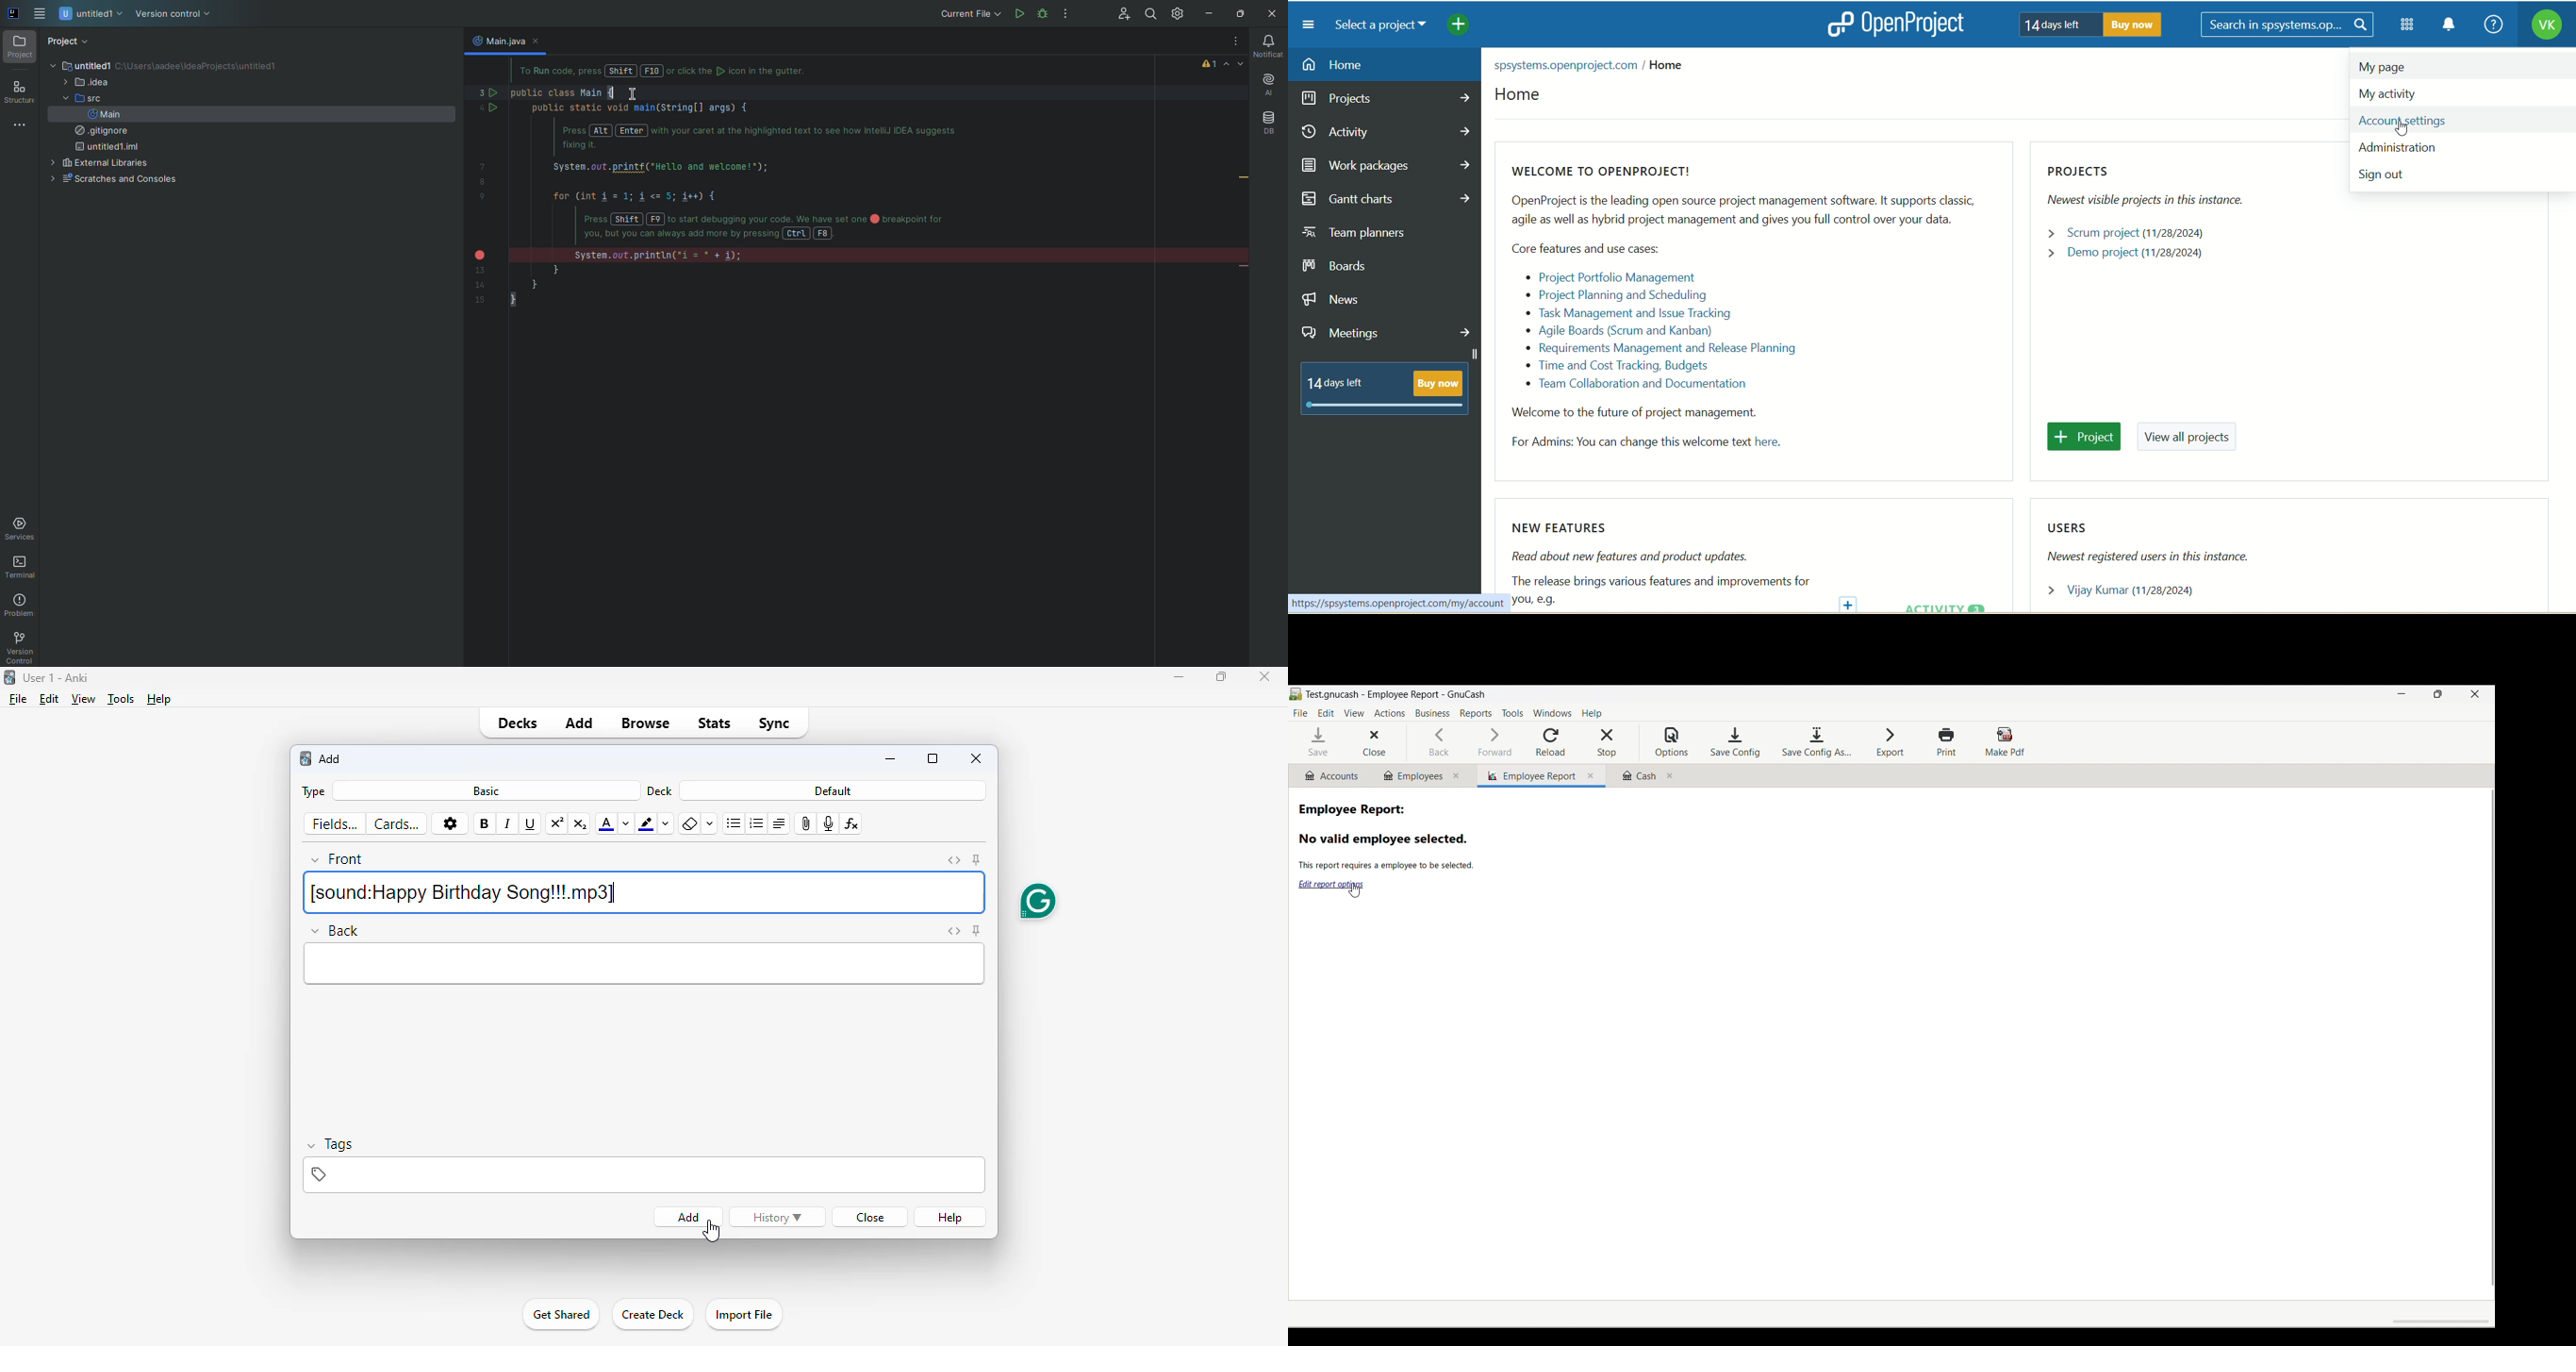  I want to click on grammarly extension, so click(1037, 900).